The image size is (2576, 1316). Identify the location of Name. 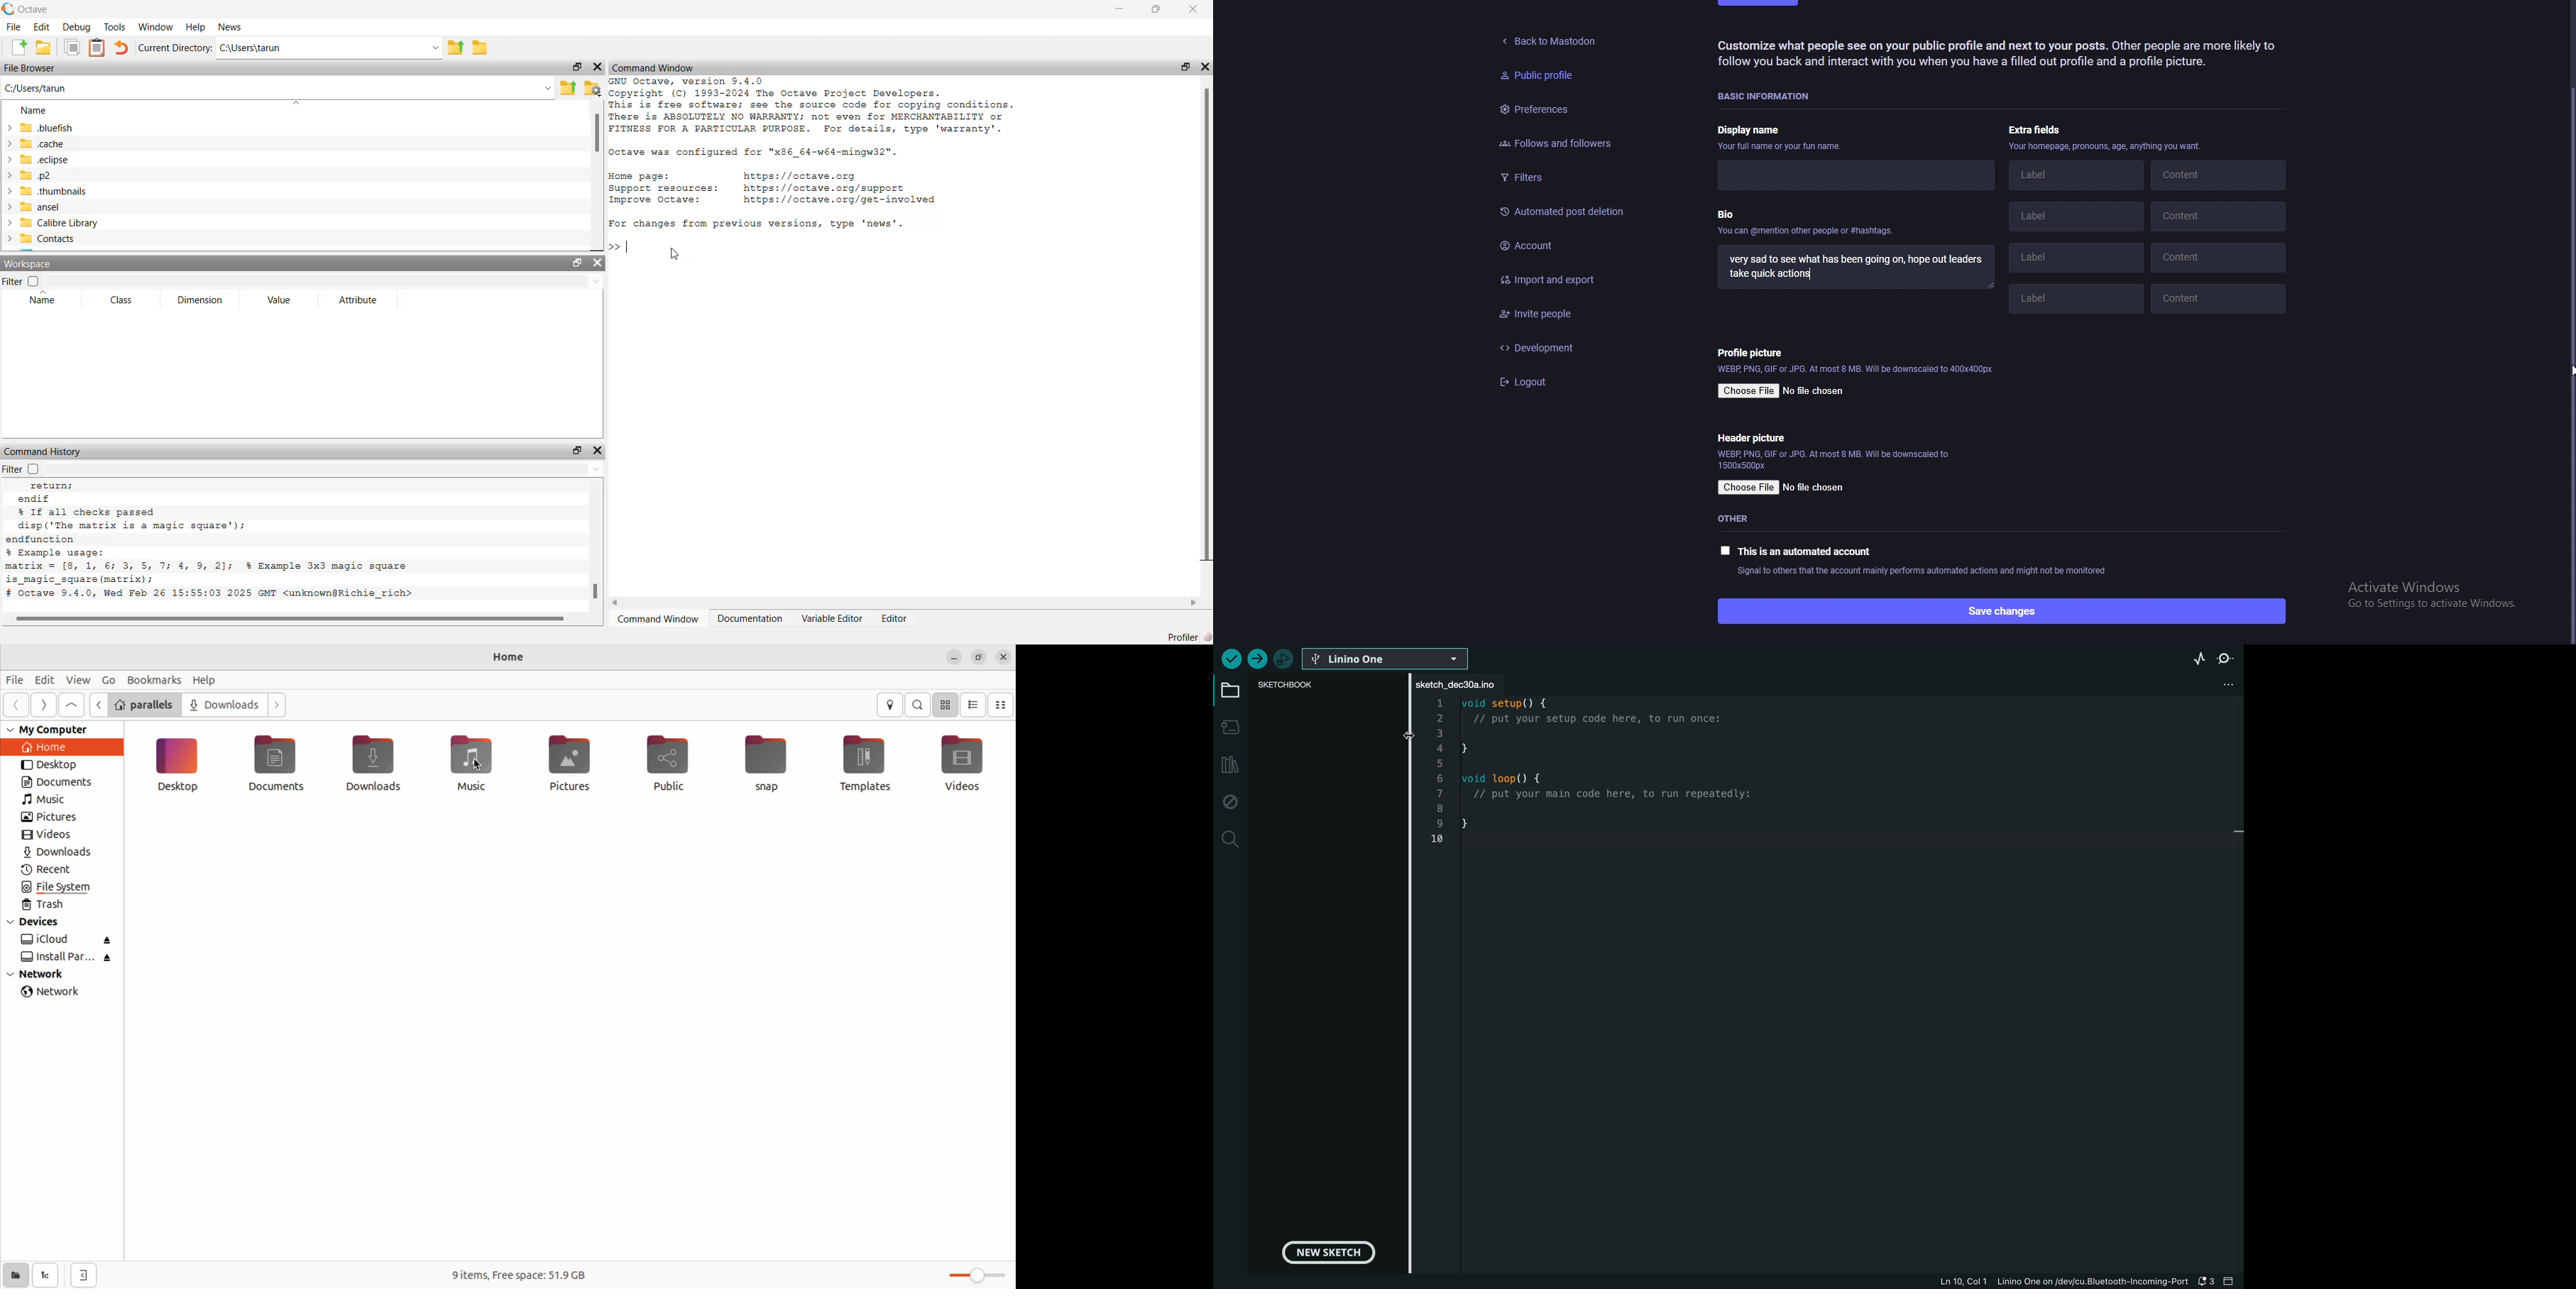
(42, 298).